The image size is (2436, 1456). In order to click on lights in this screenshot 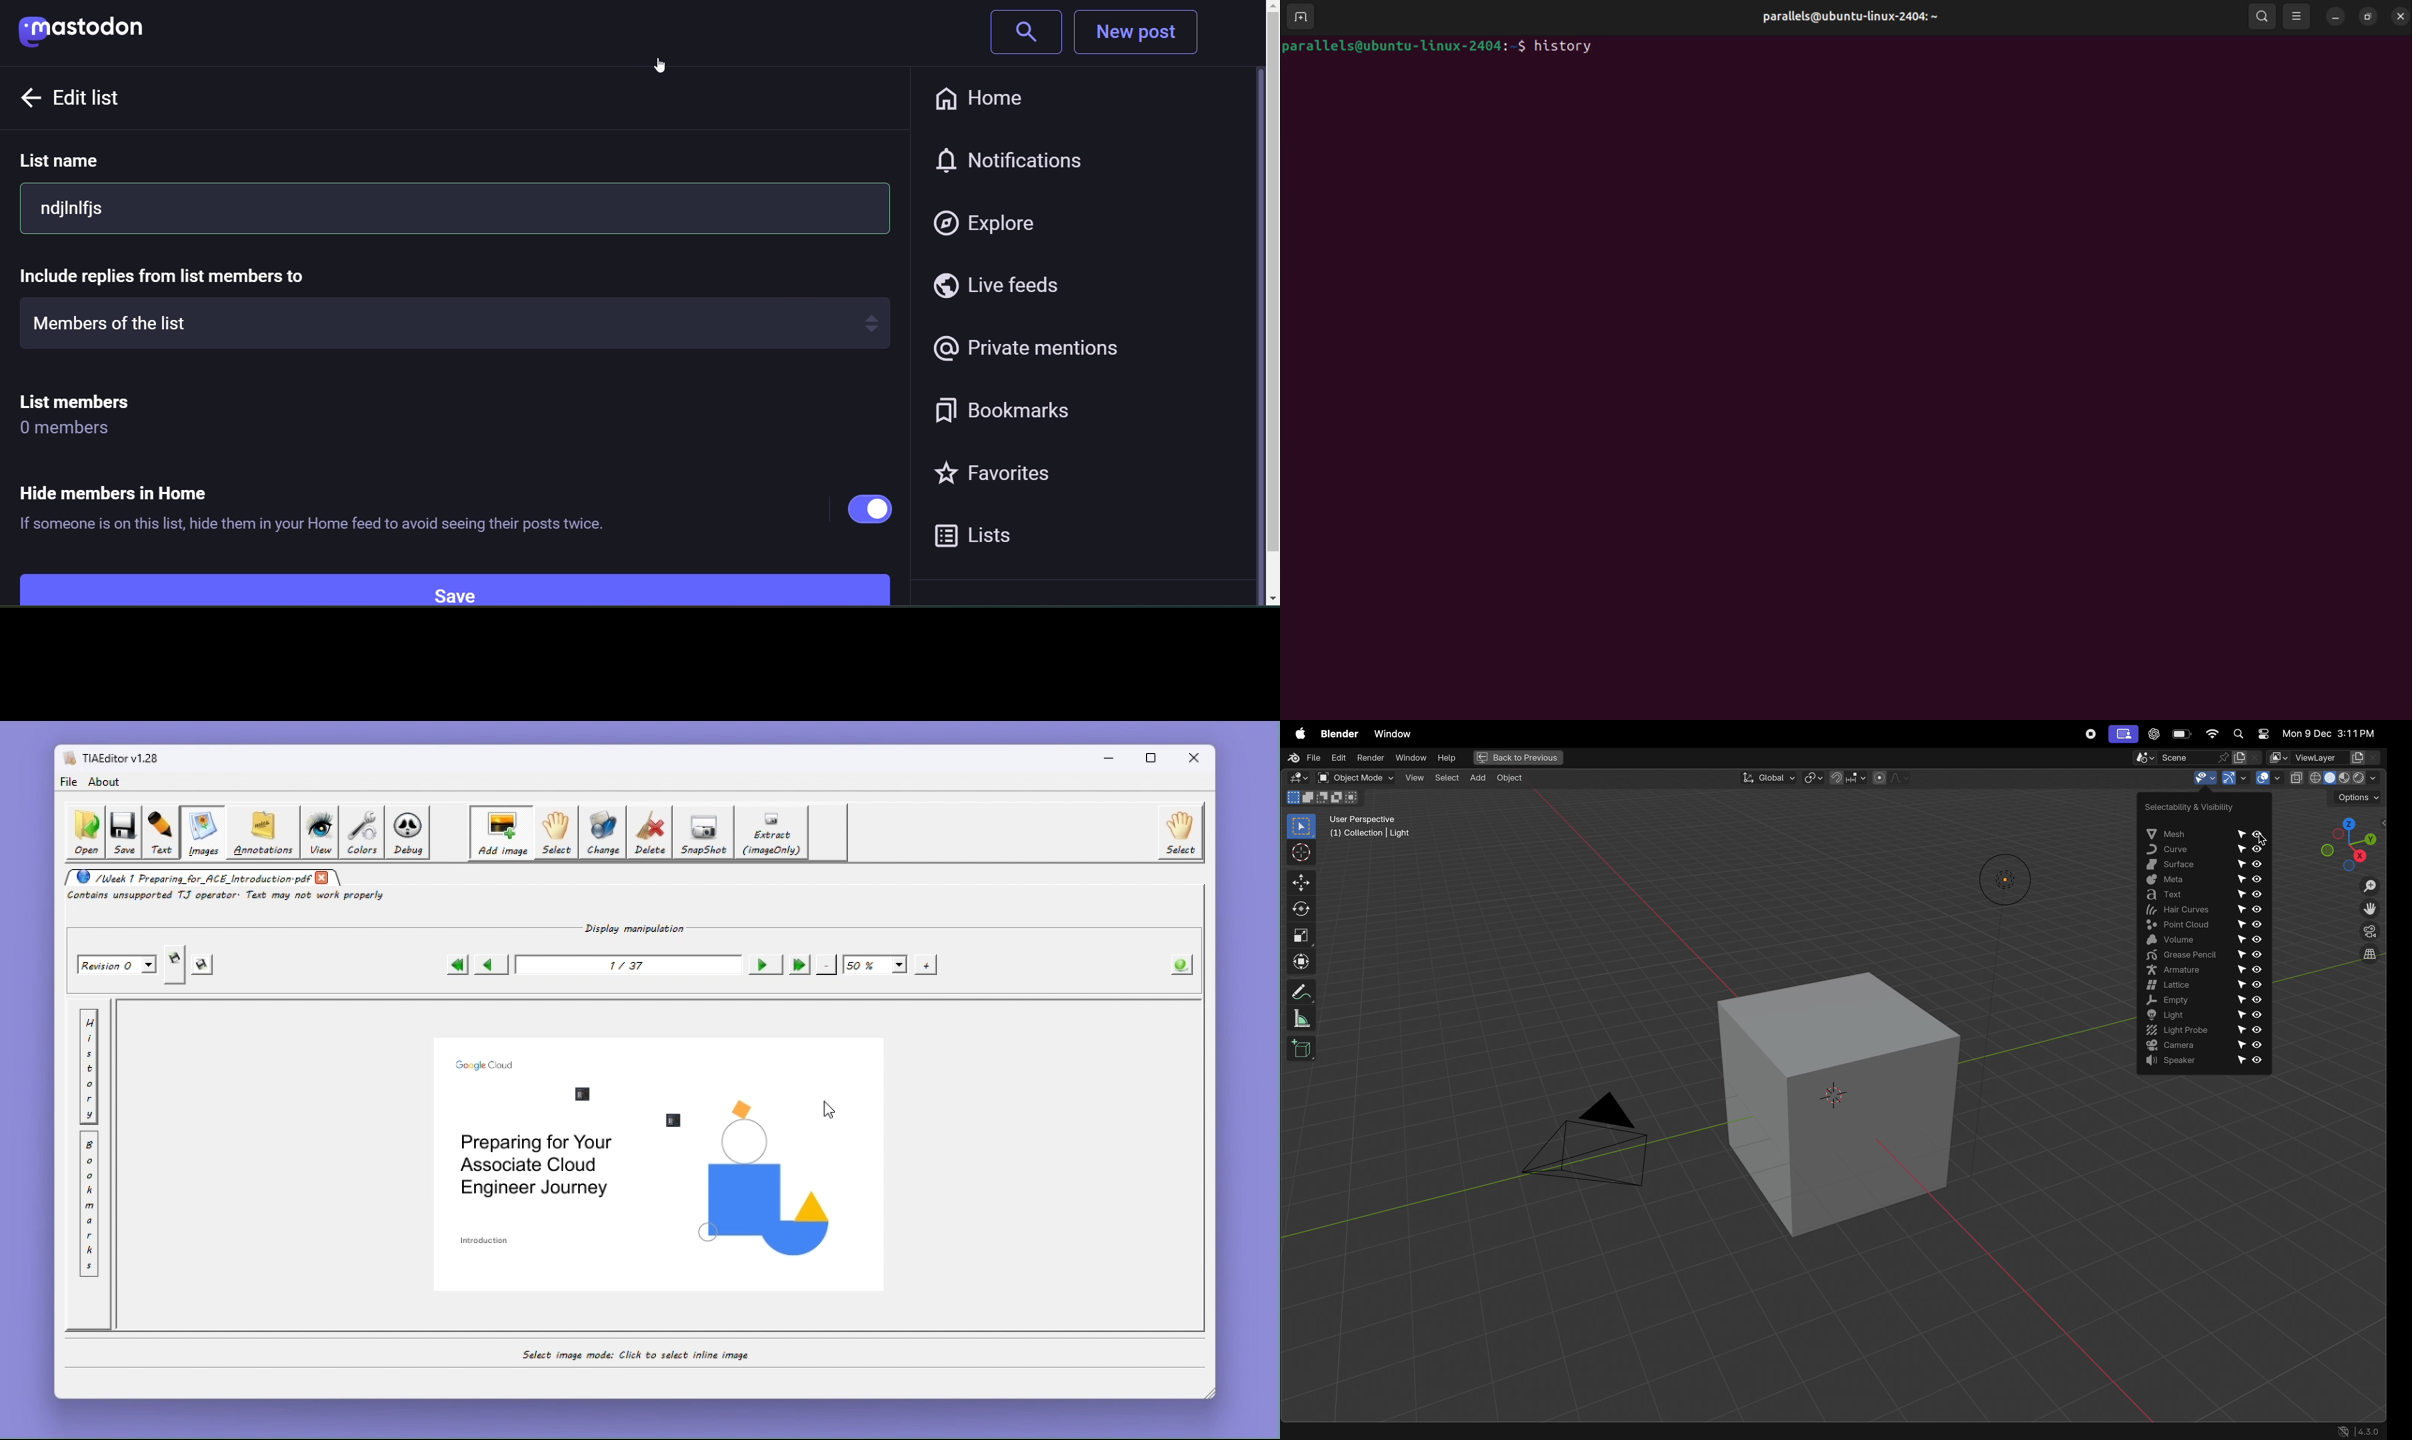, I will do `click(1999, 879)`.